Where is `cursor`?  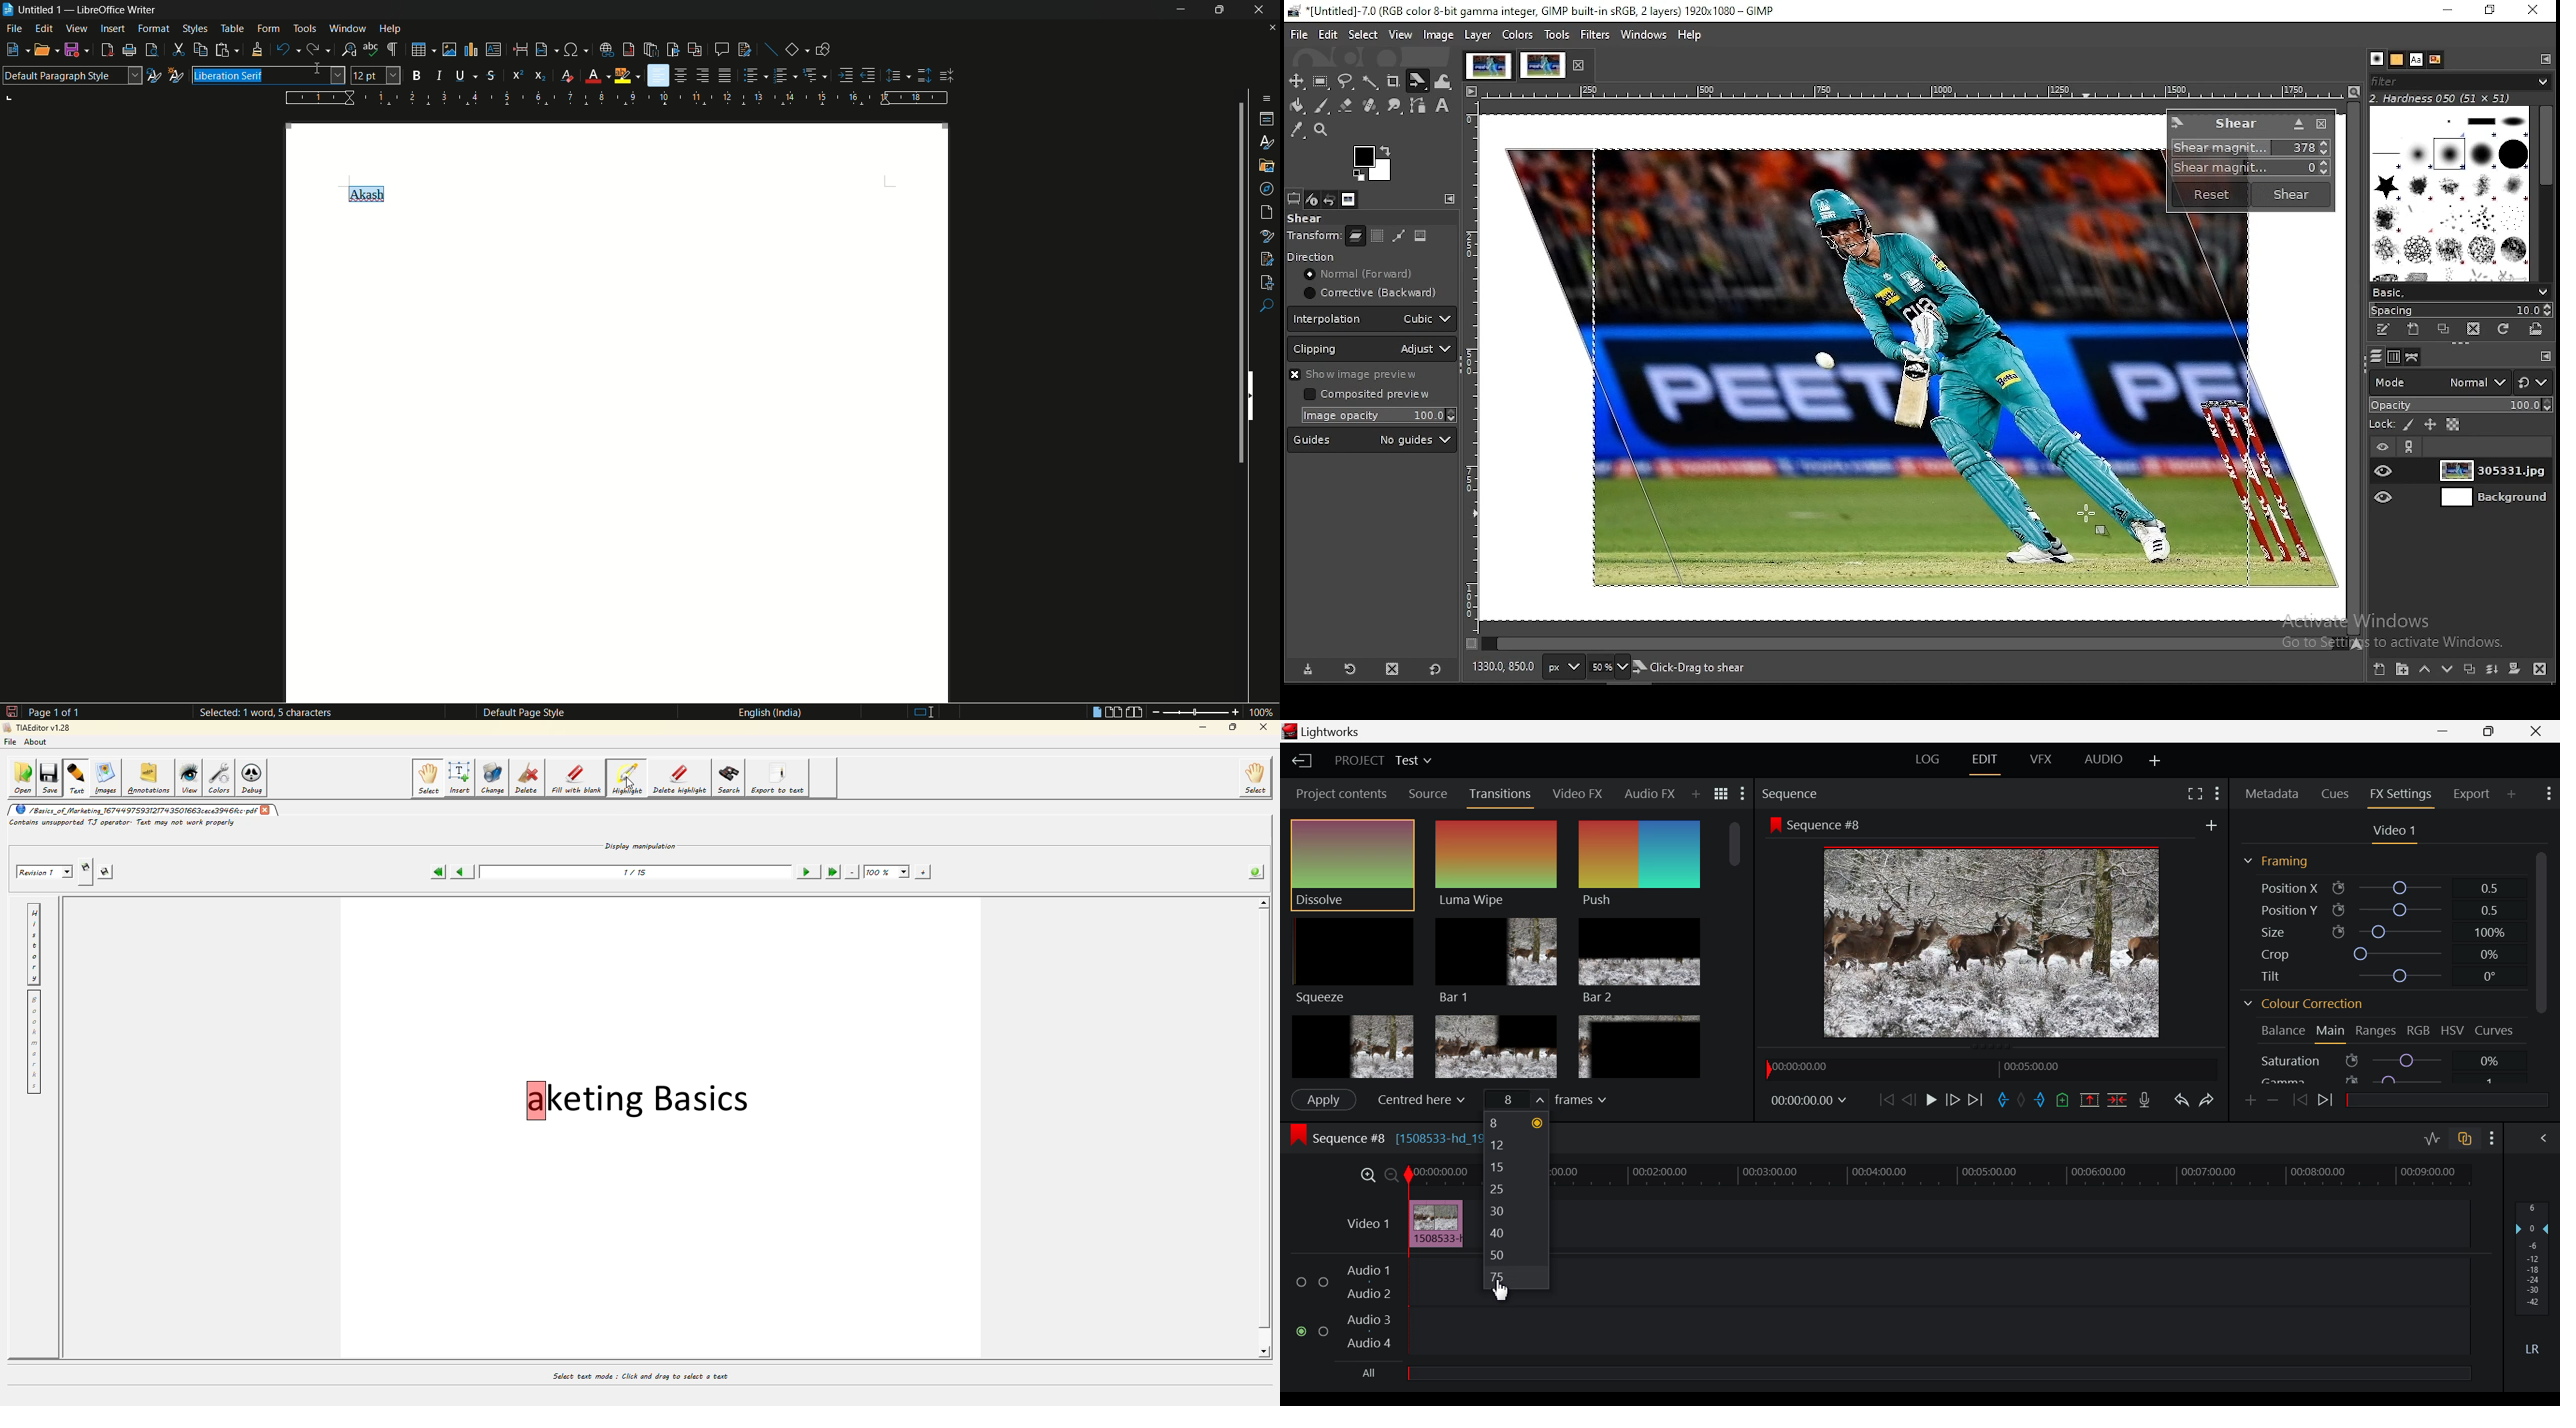 cursor is located at coordinates (321, 70).